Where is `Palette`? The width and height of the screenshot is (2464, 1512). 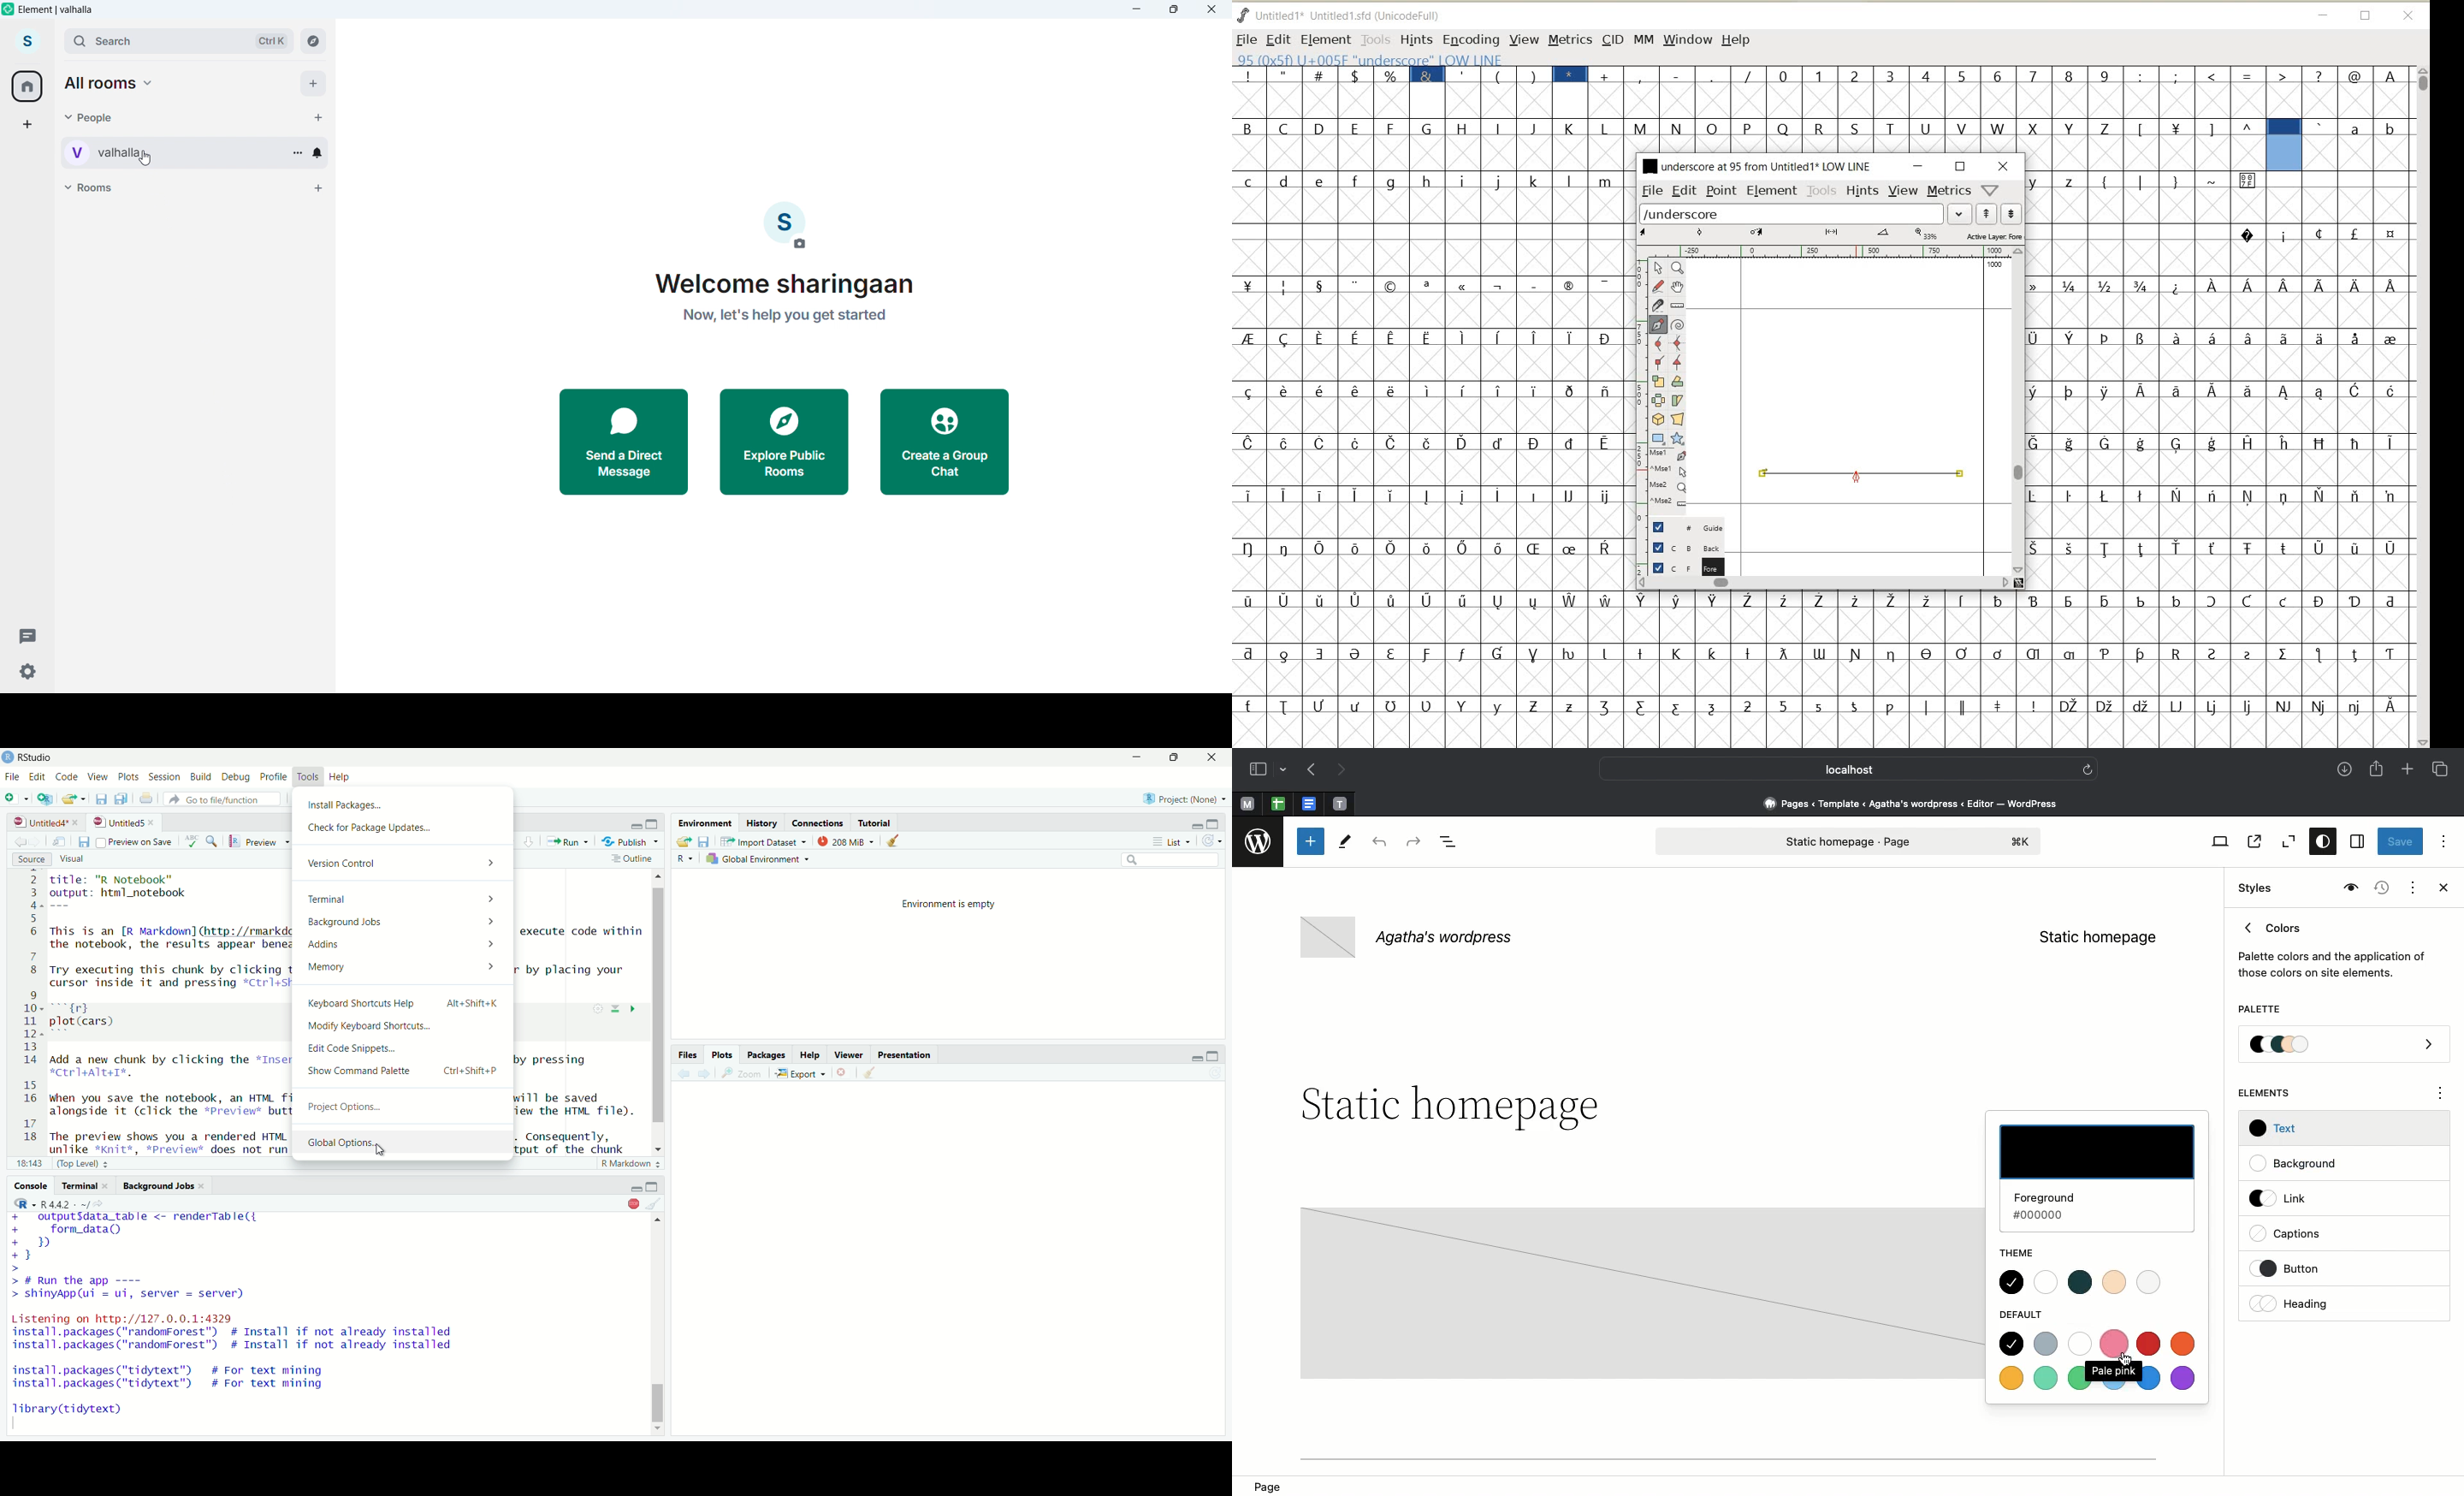 Palette is located at coordinates (2259, 1011).